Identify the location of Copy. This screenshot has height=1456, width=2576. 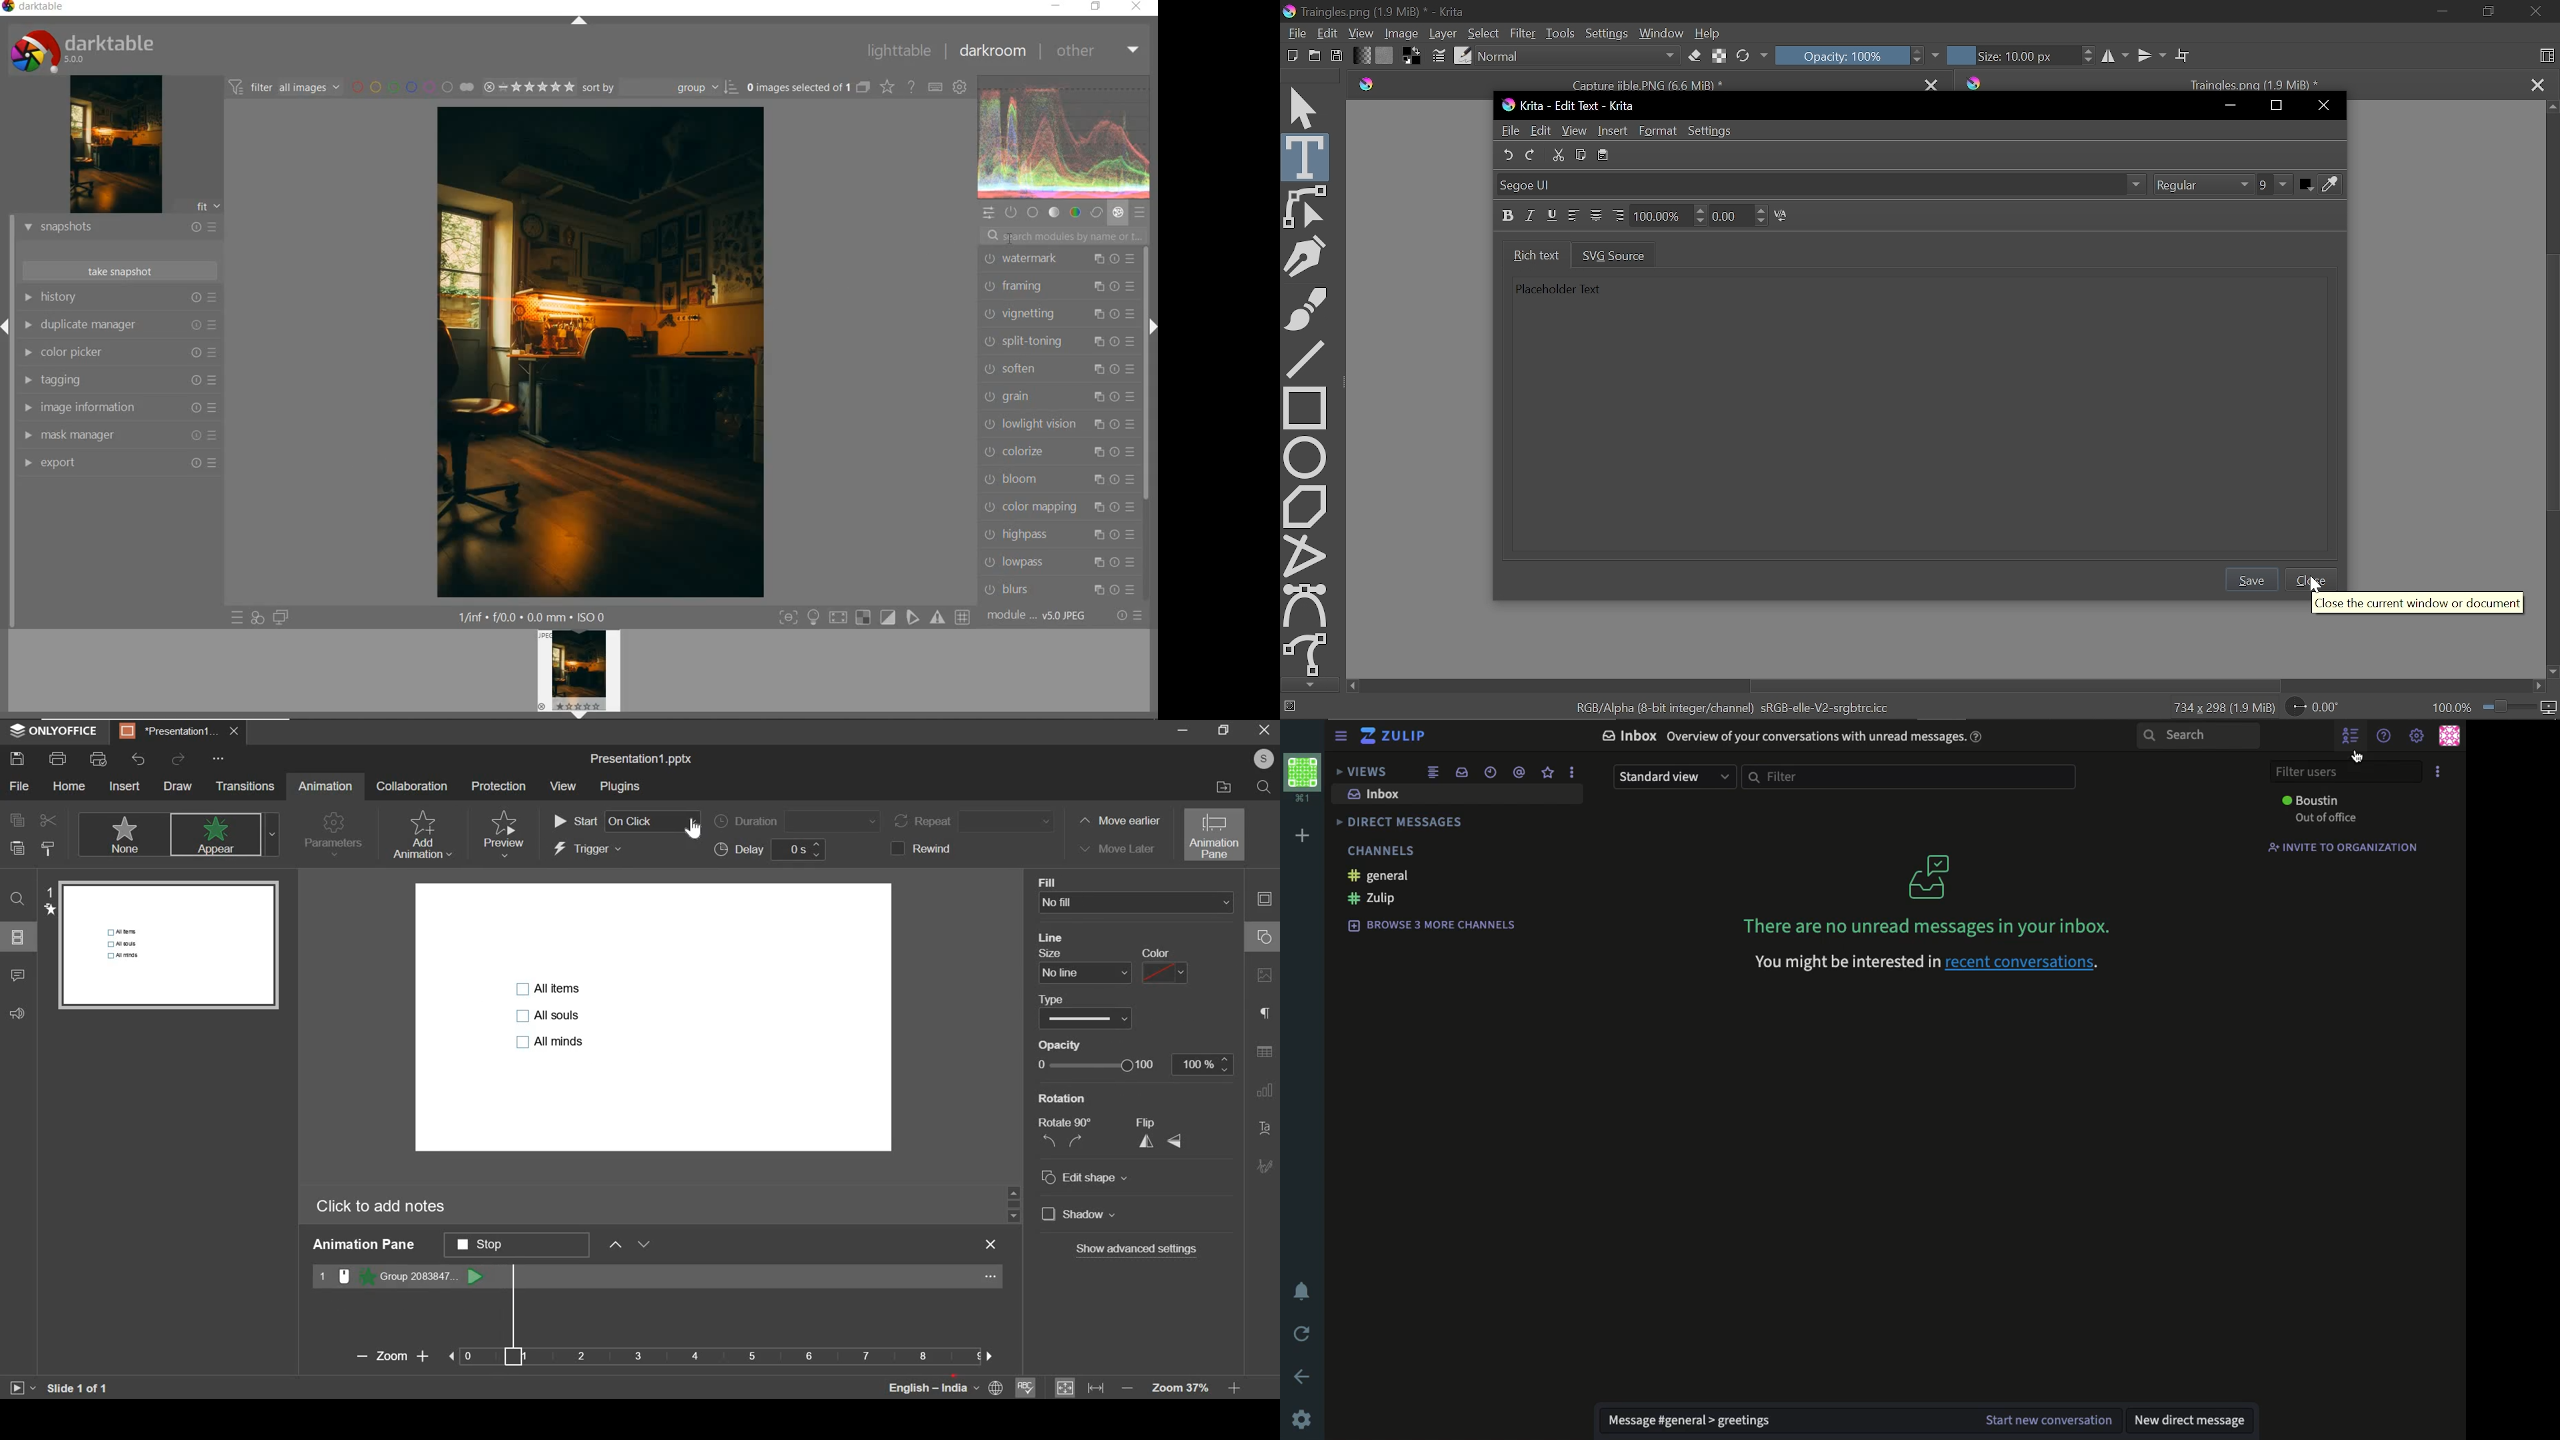
(1583, 155).